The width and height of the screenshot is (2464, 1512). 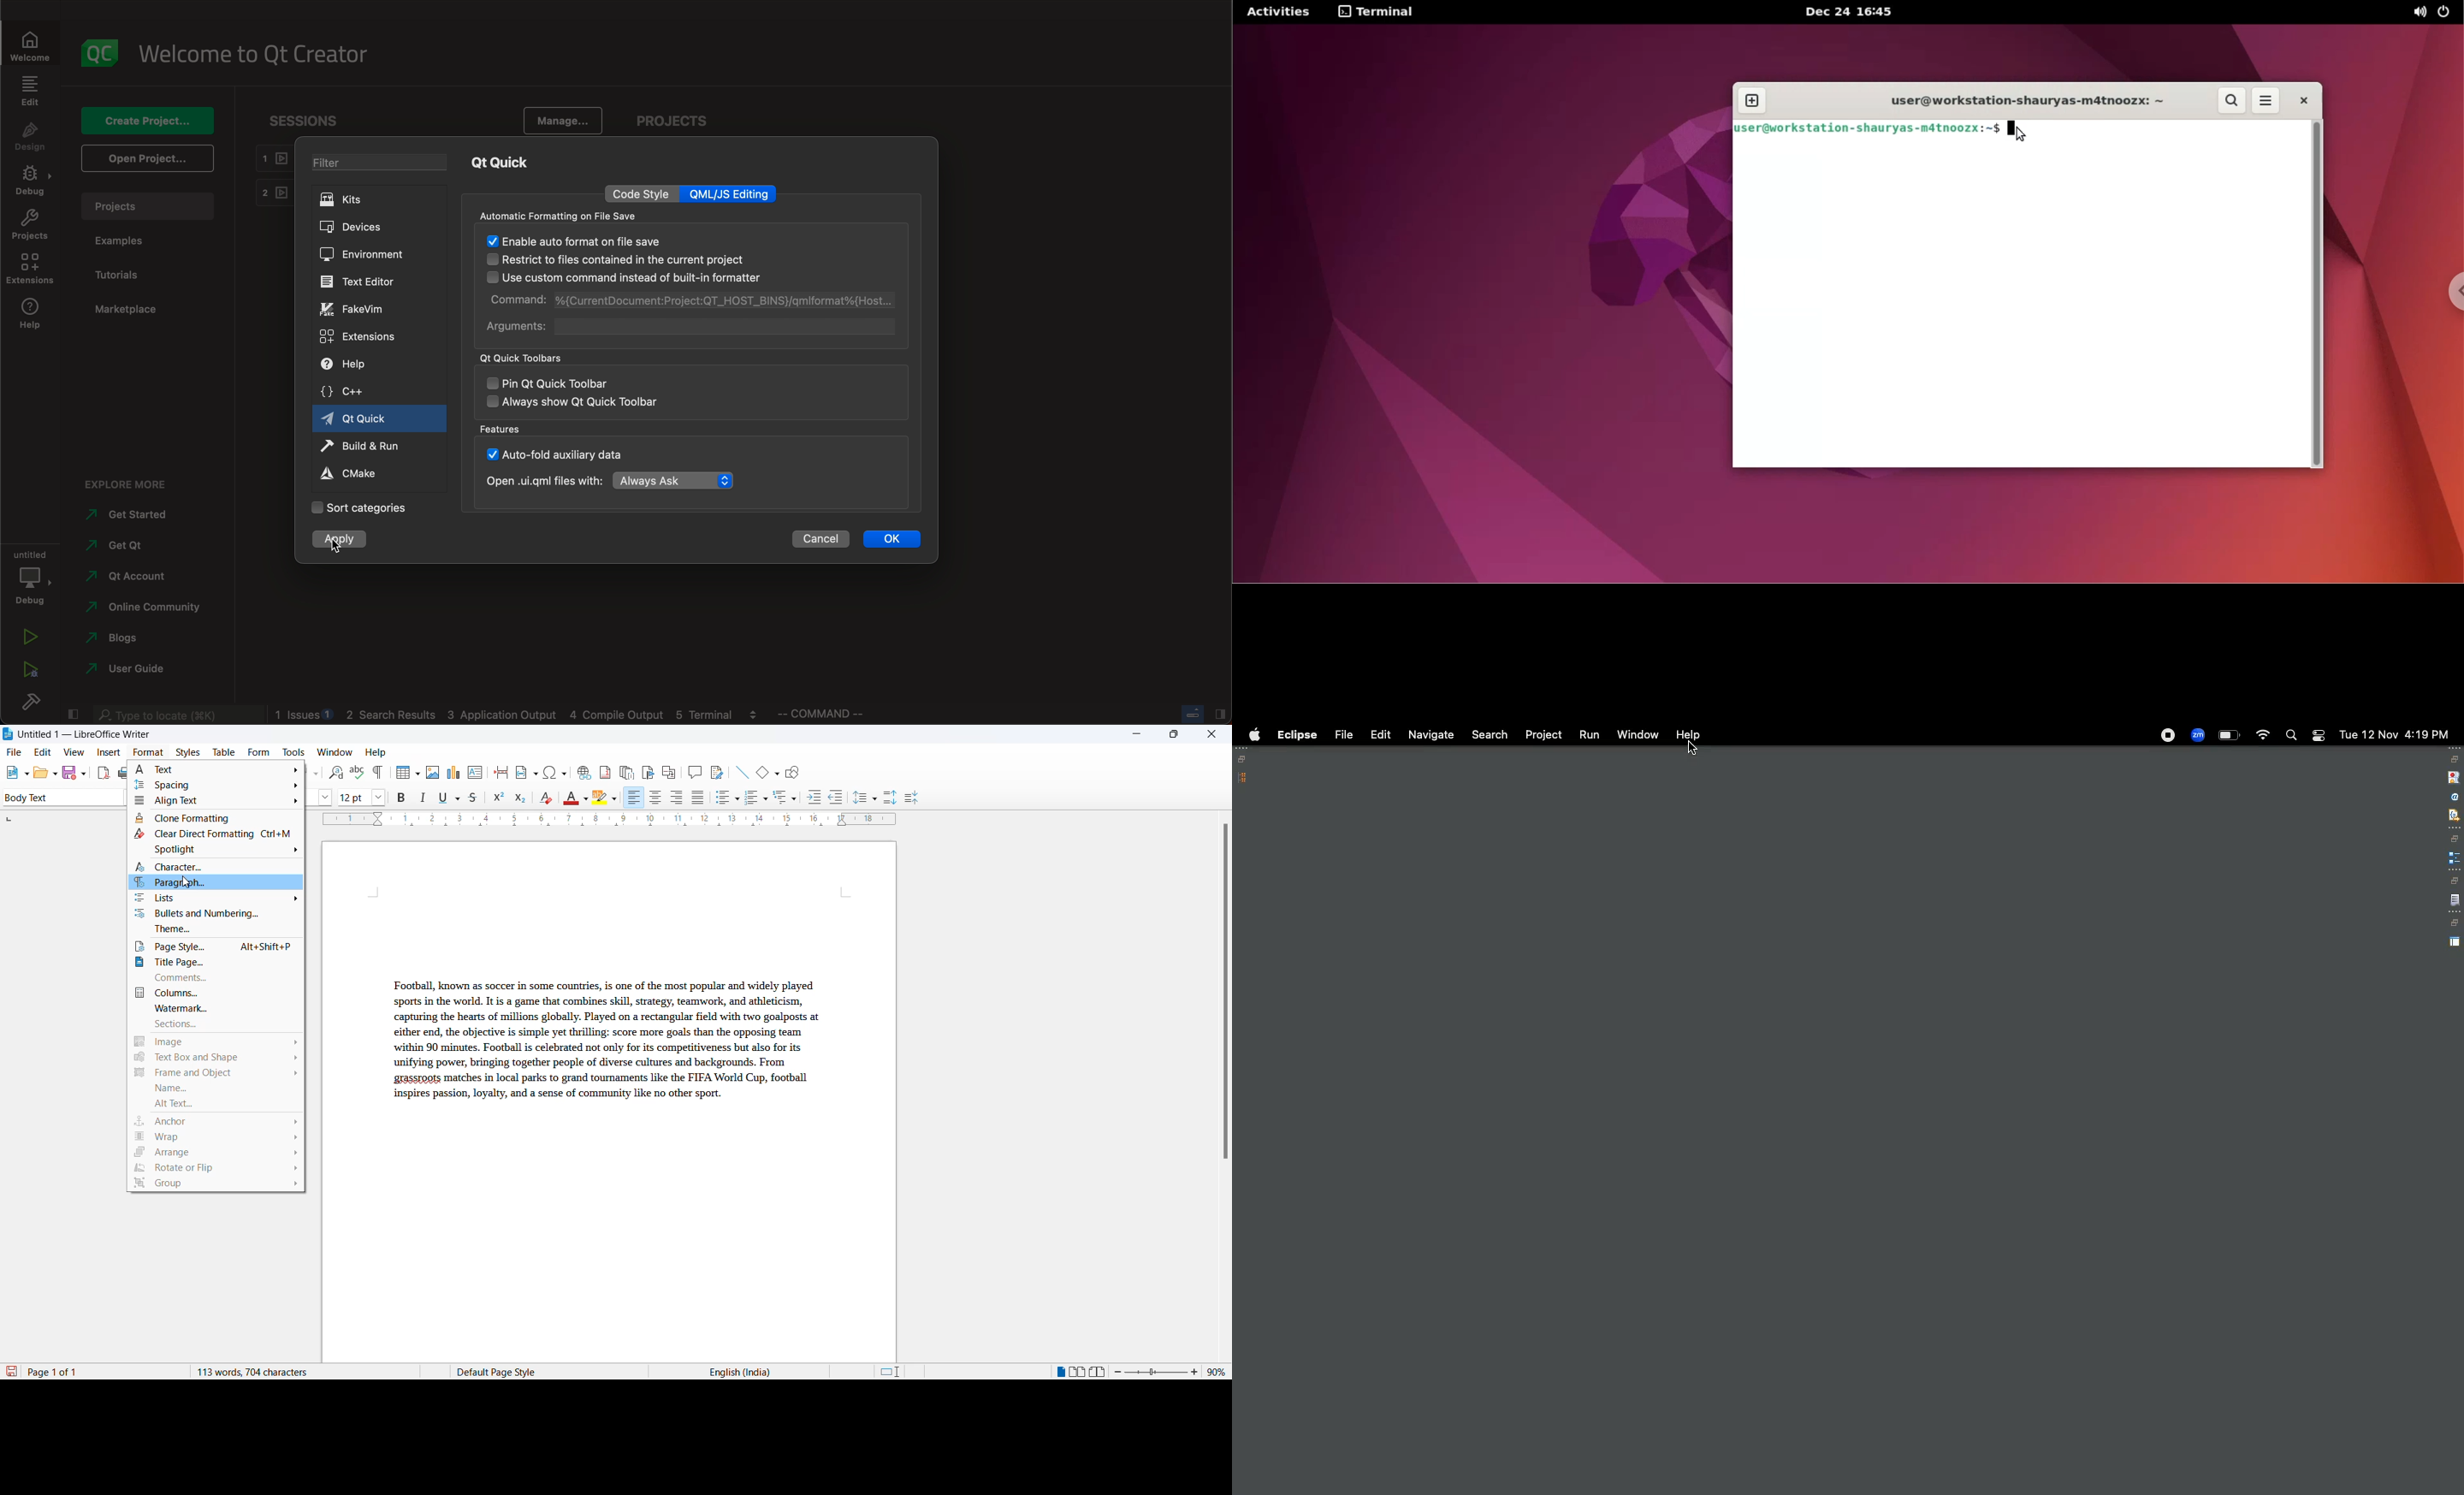 What do you see at coordinates (1158, 1372) in the screenshot?
I see `zoom slider` at bounding box center [1158, 1372].